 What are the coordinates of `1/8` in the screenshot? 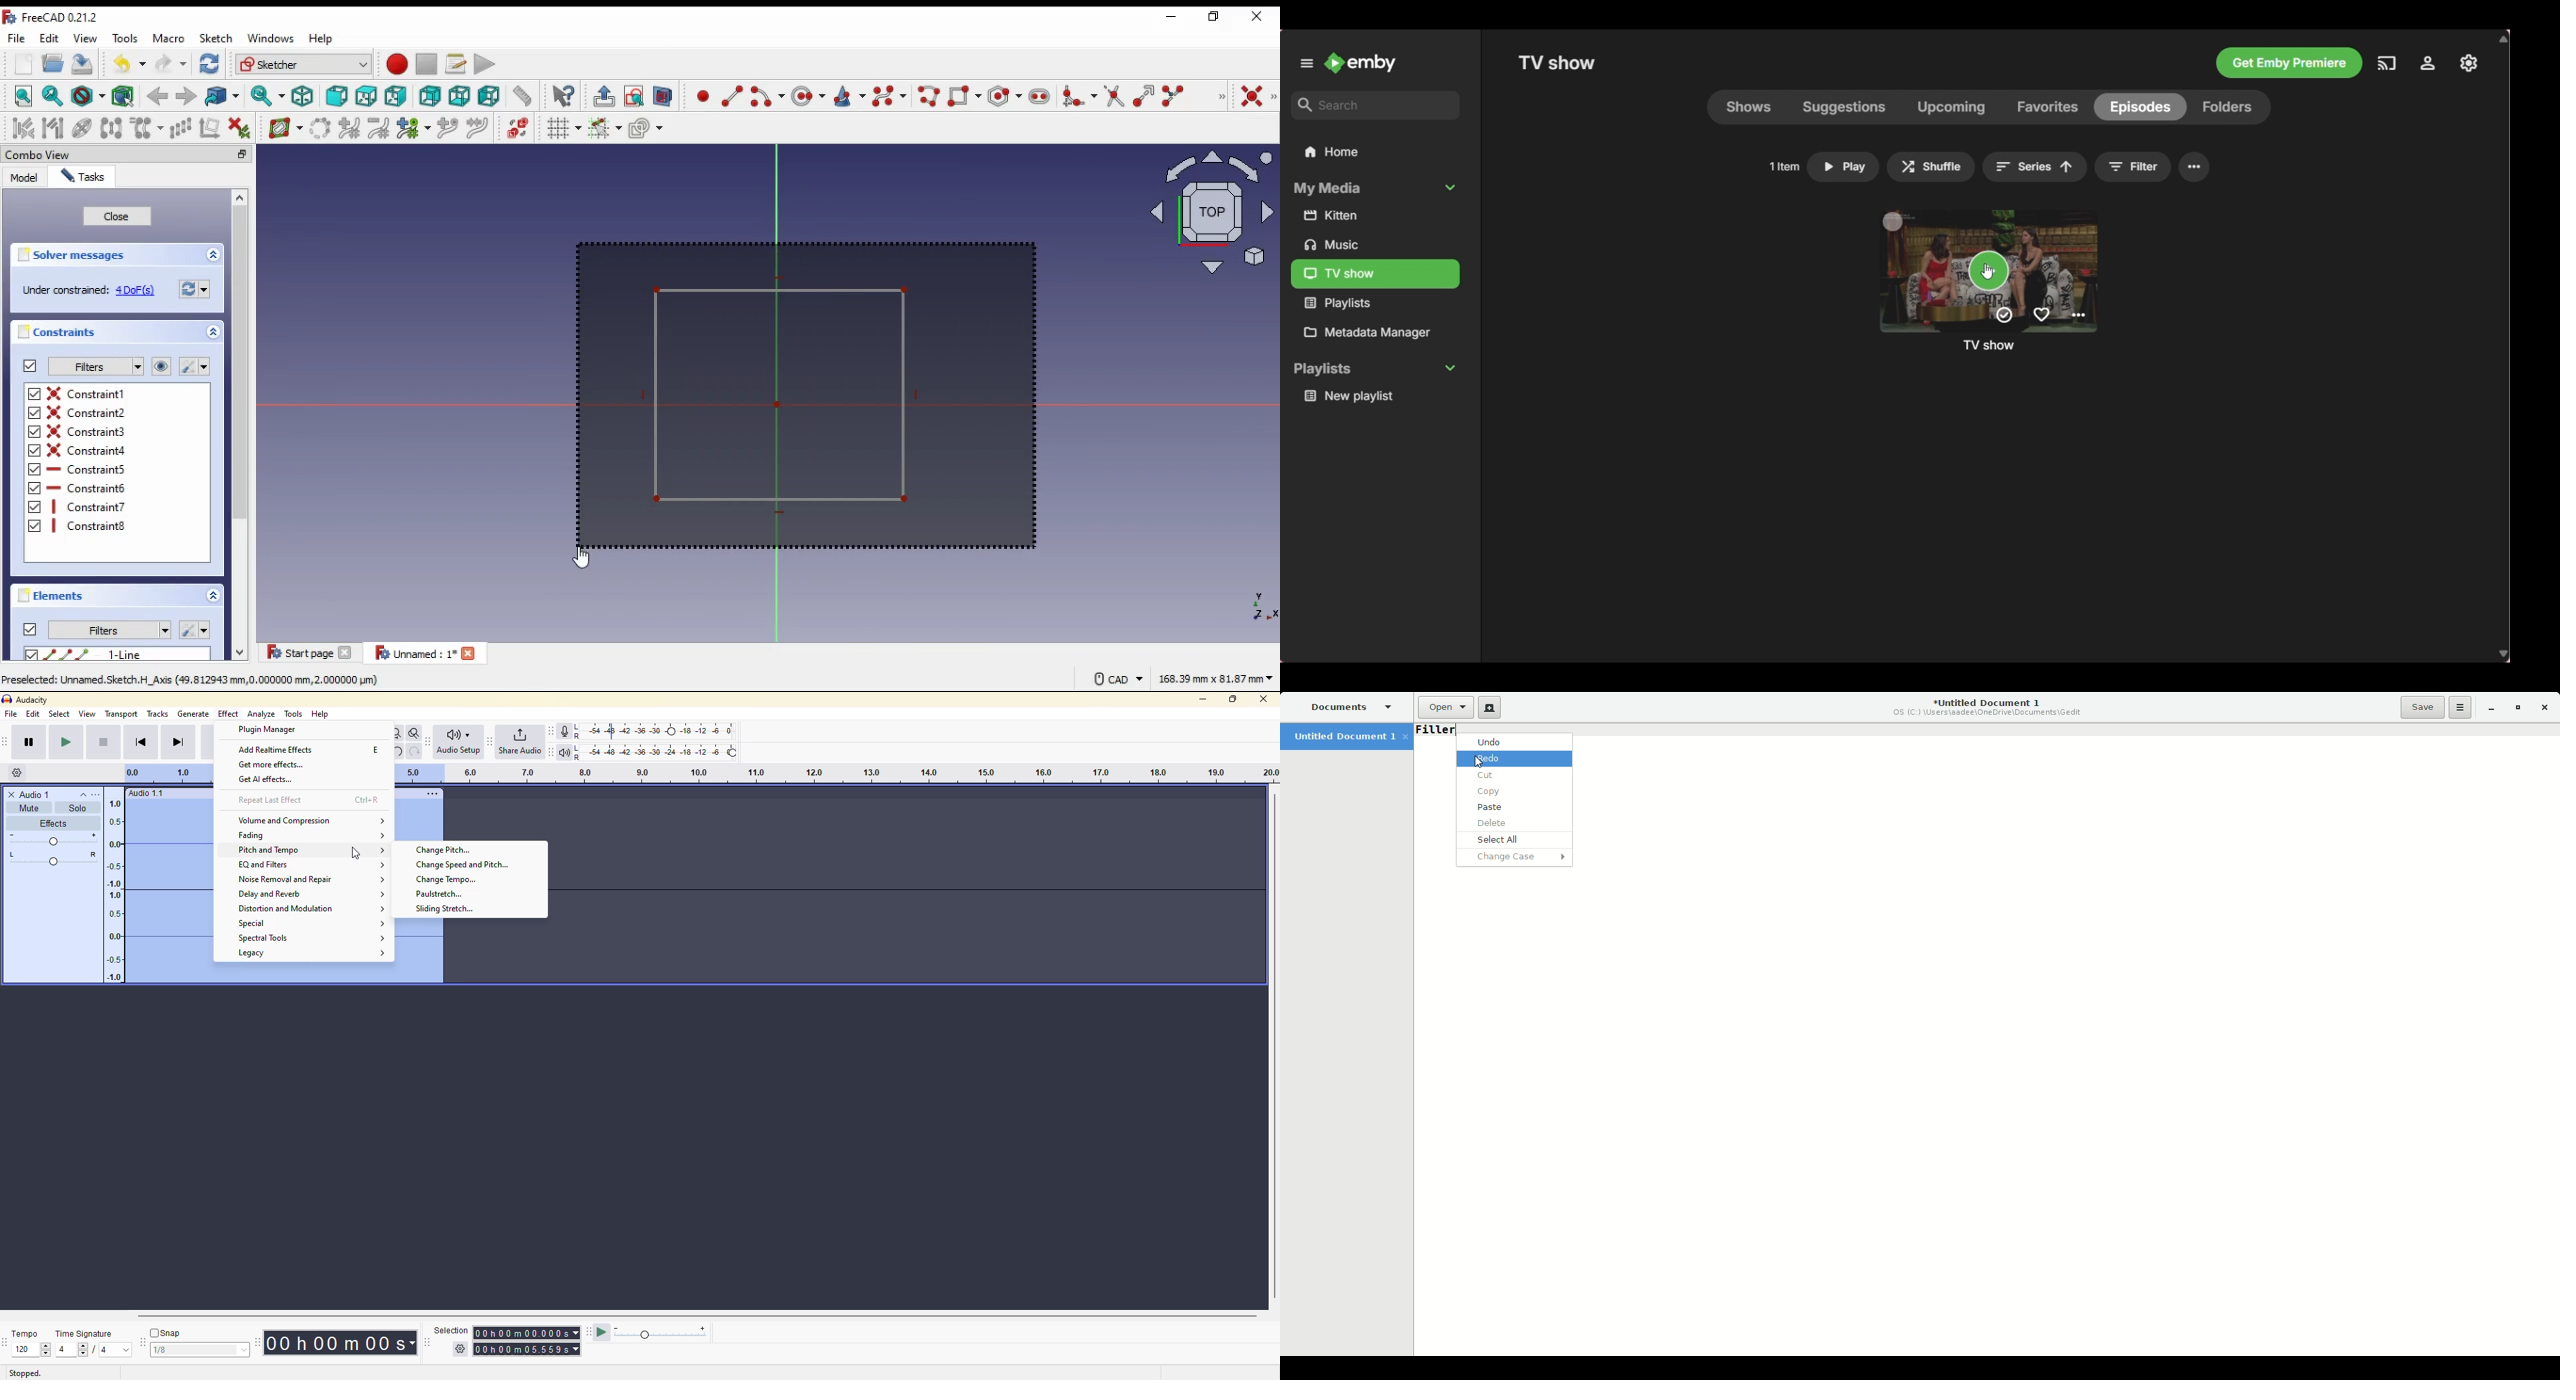 It's located at (172, 1351).